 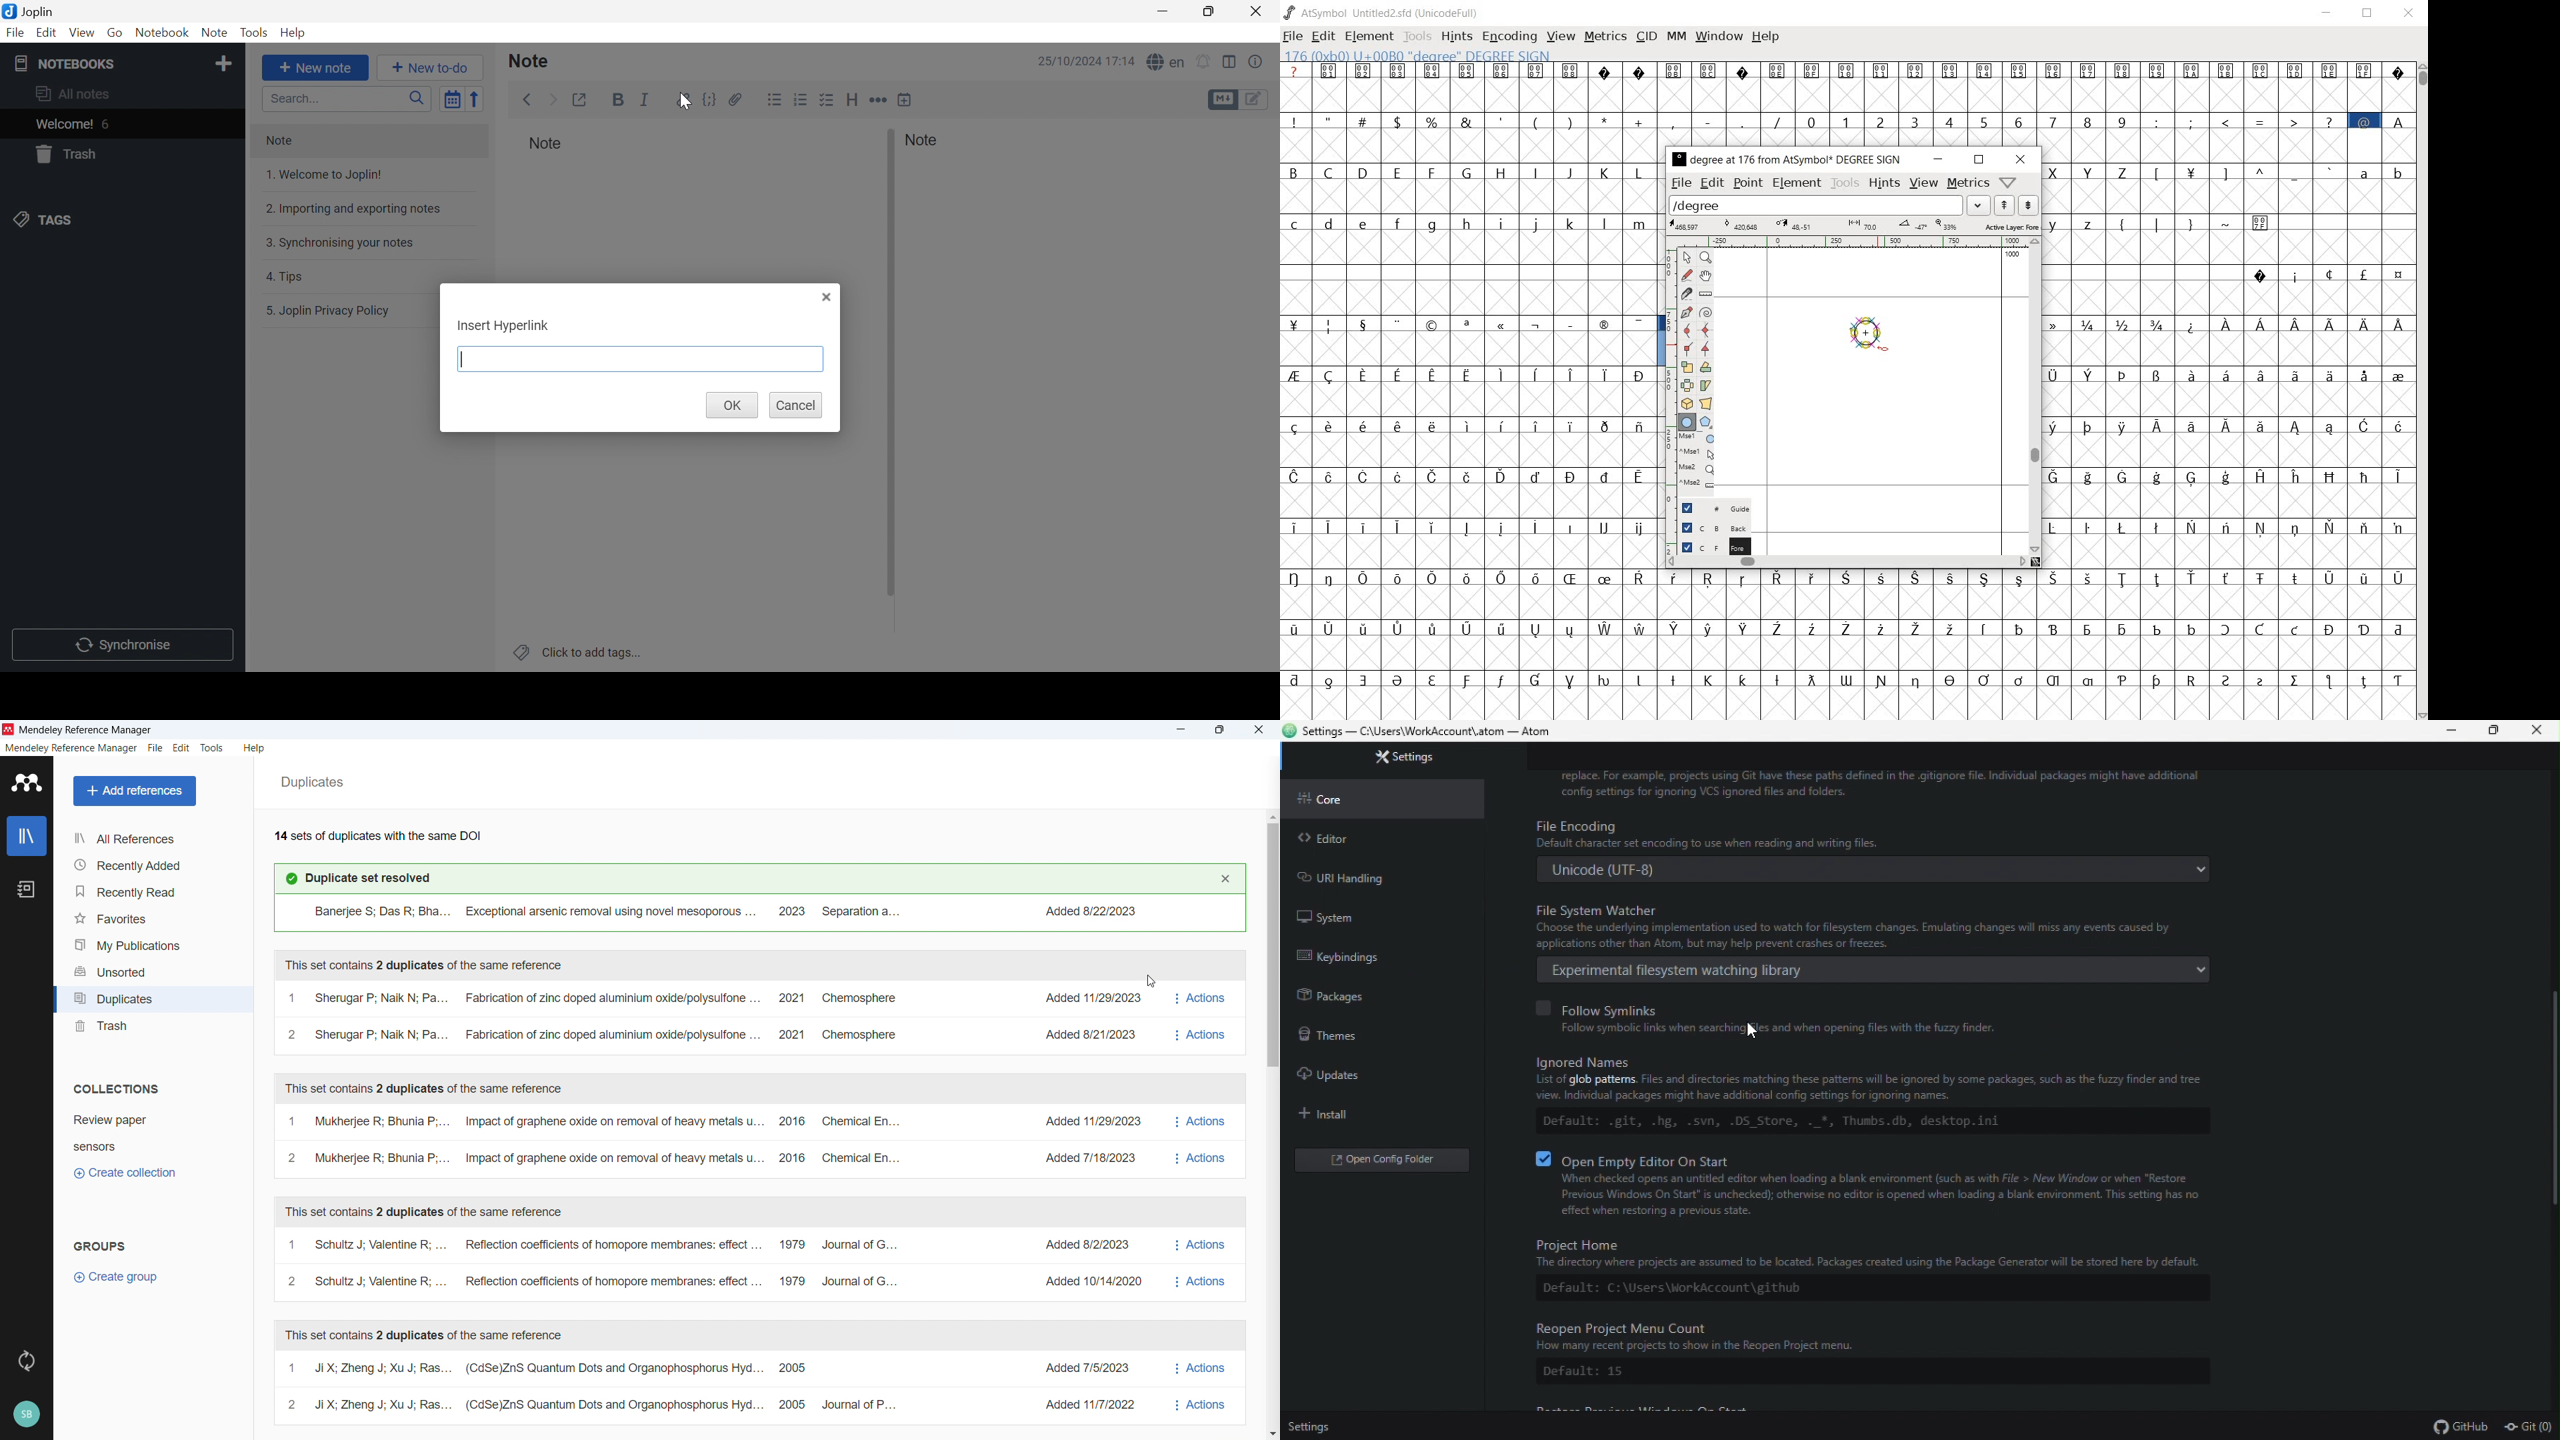 What do you see at coordinates (152, 945) in the screenshot?
I see `My publications ` at bounding box center [152, 945].